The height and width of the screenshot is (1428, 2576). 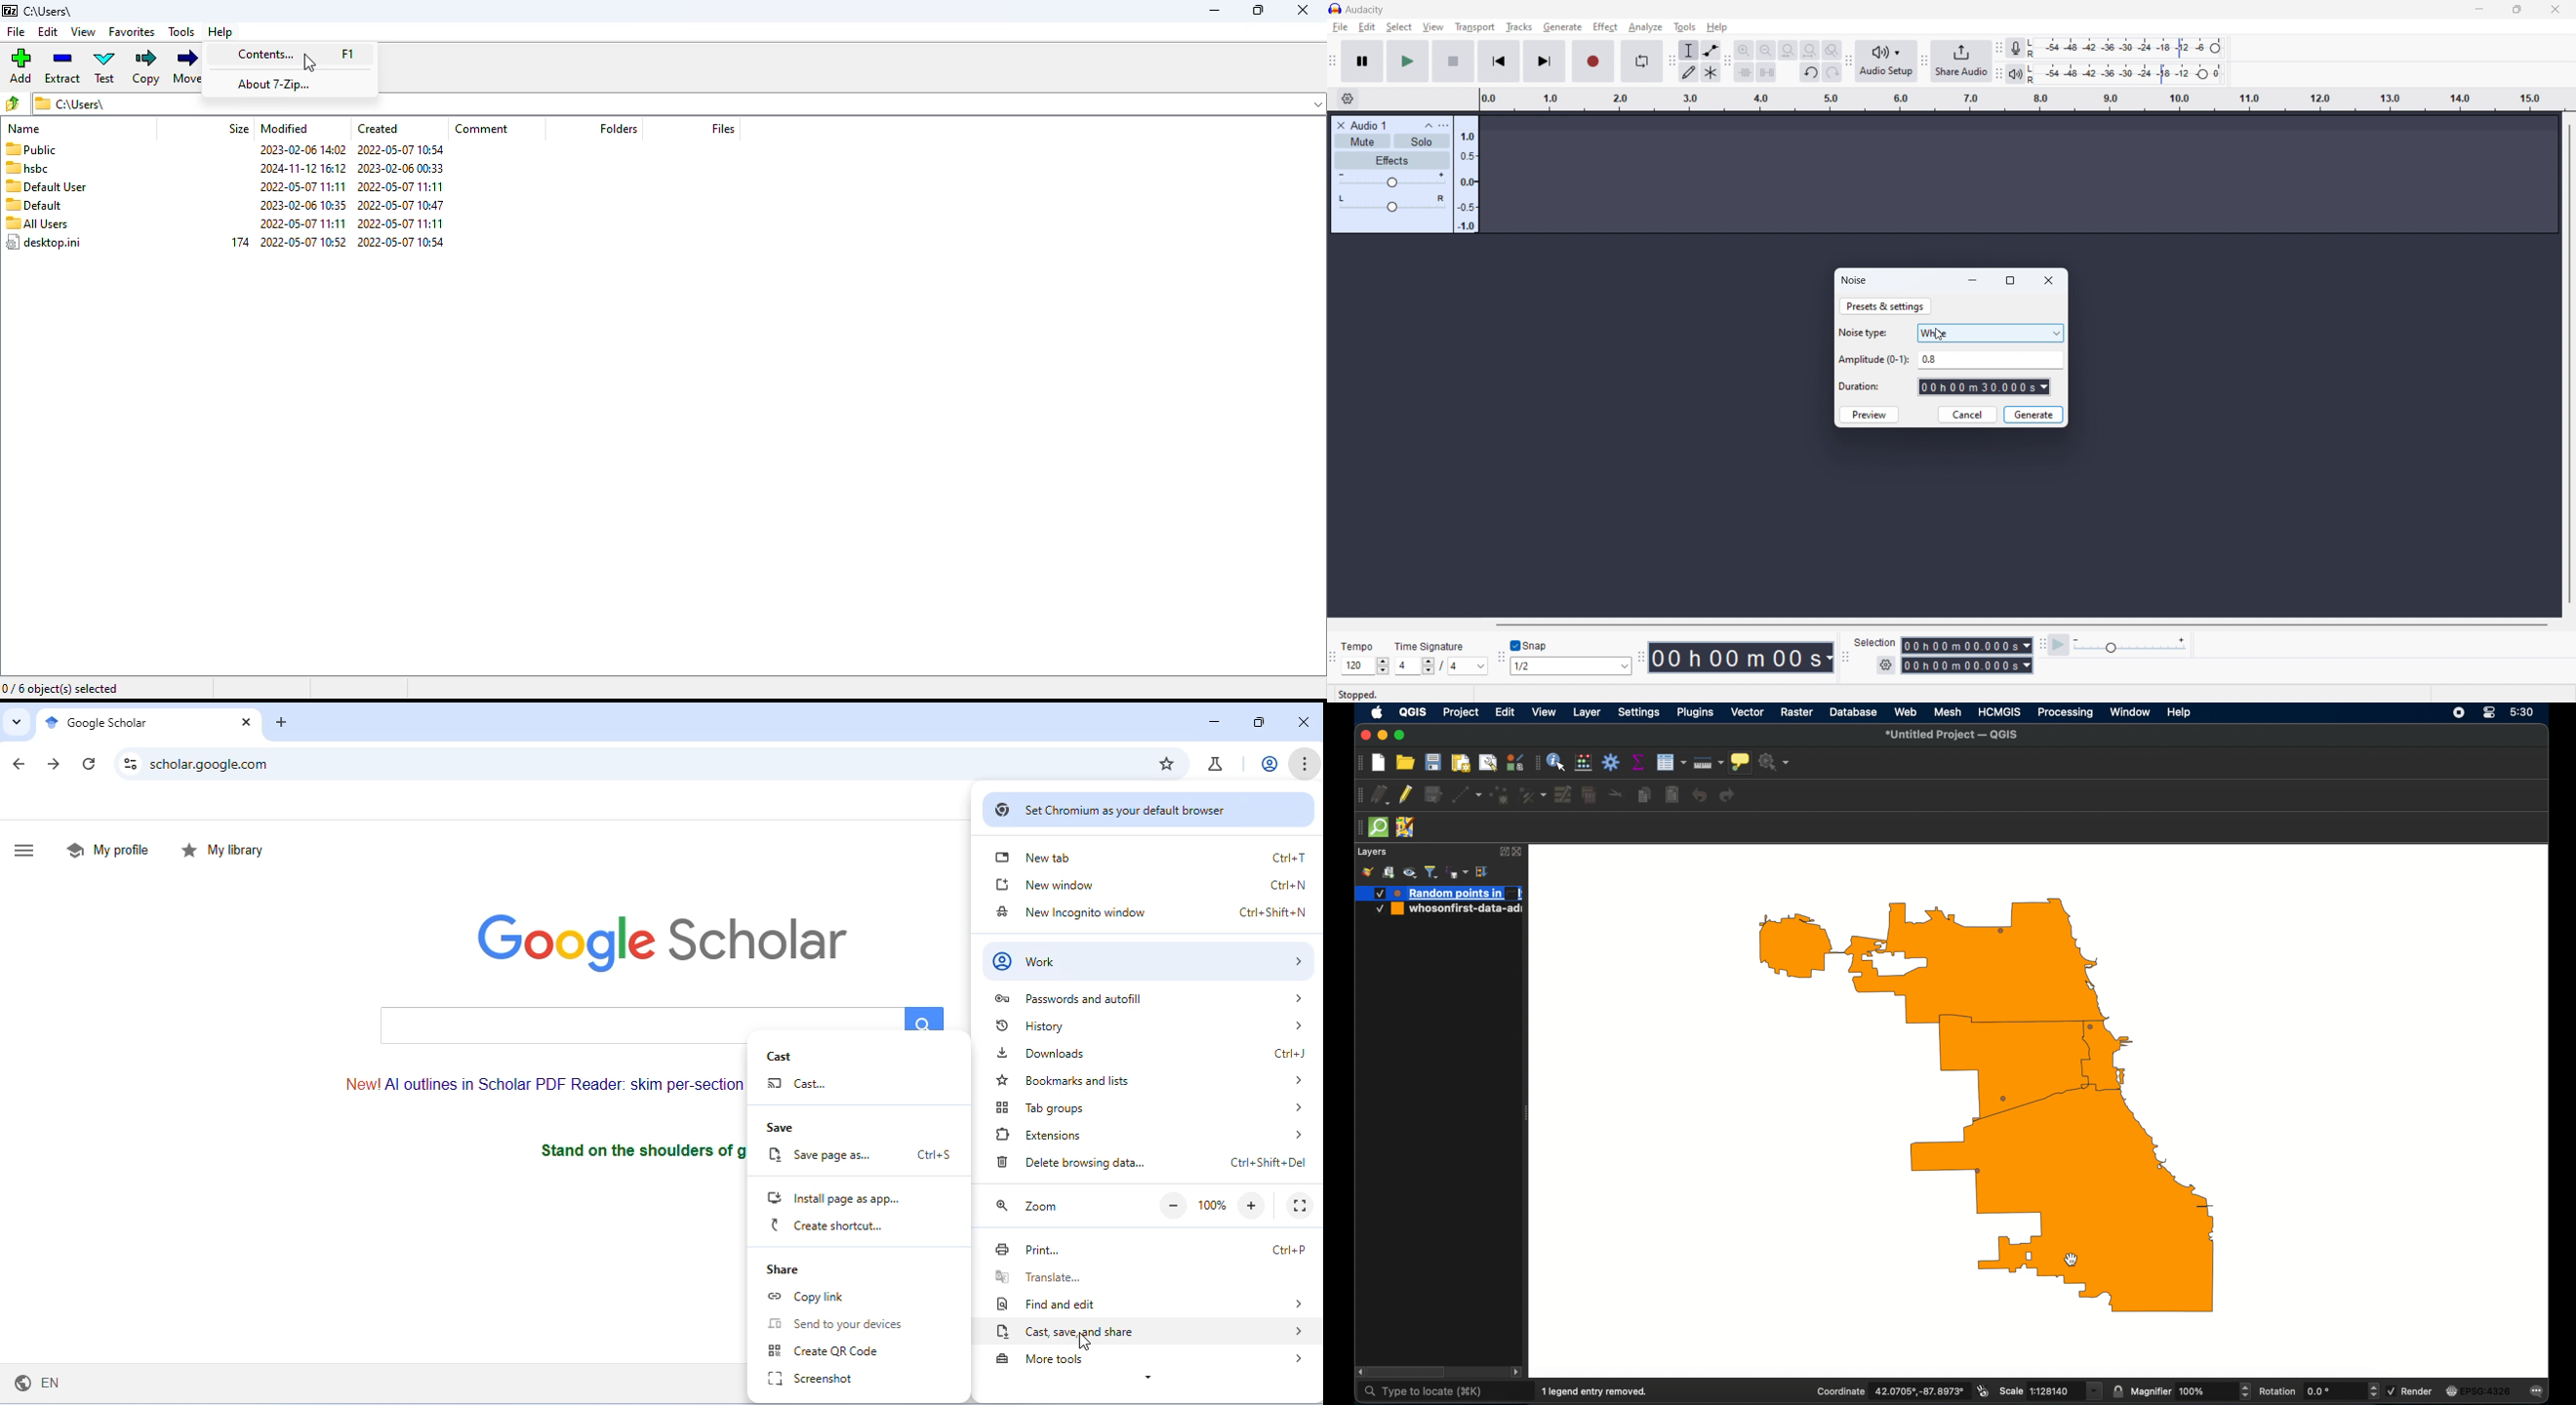 What do you see at coordinates (1961, 61) in the screenshot?
I see `share audio` at bounding box center [1961, 61].